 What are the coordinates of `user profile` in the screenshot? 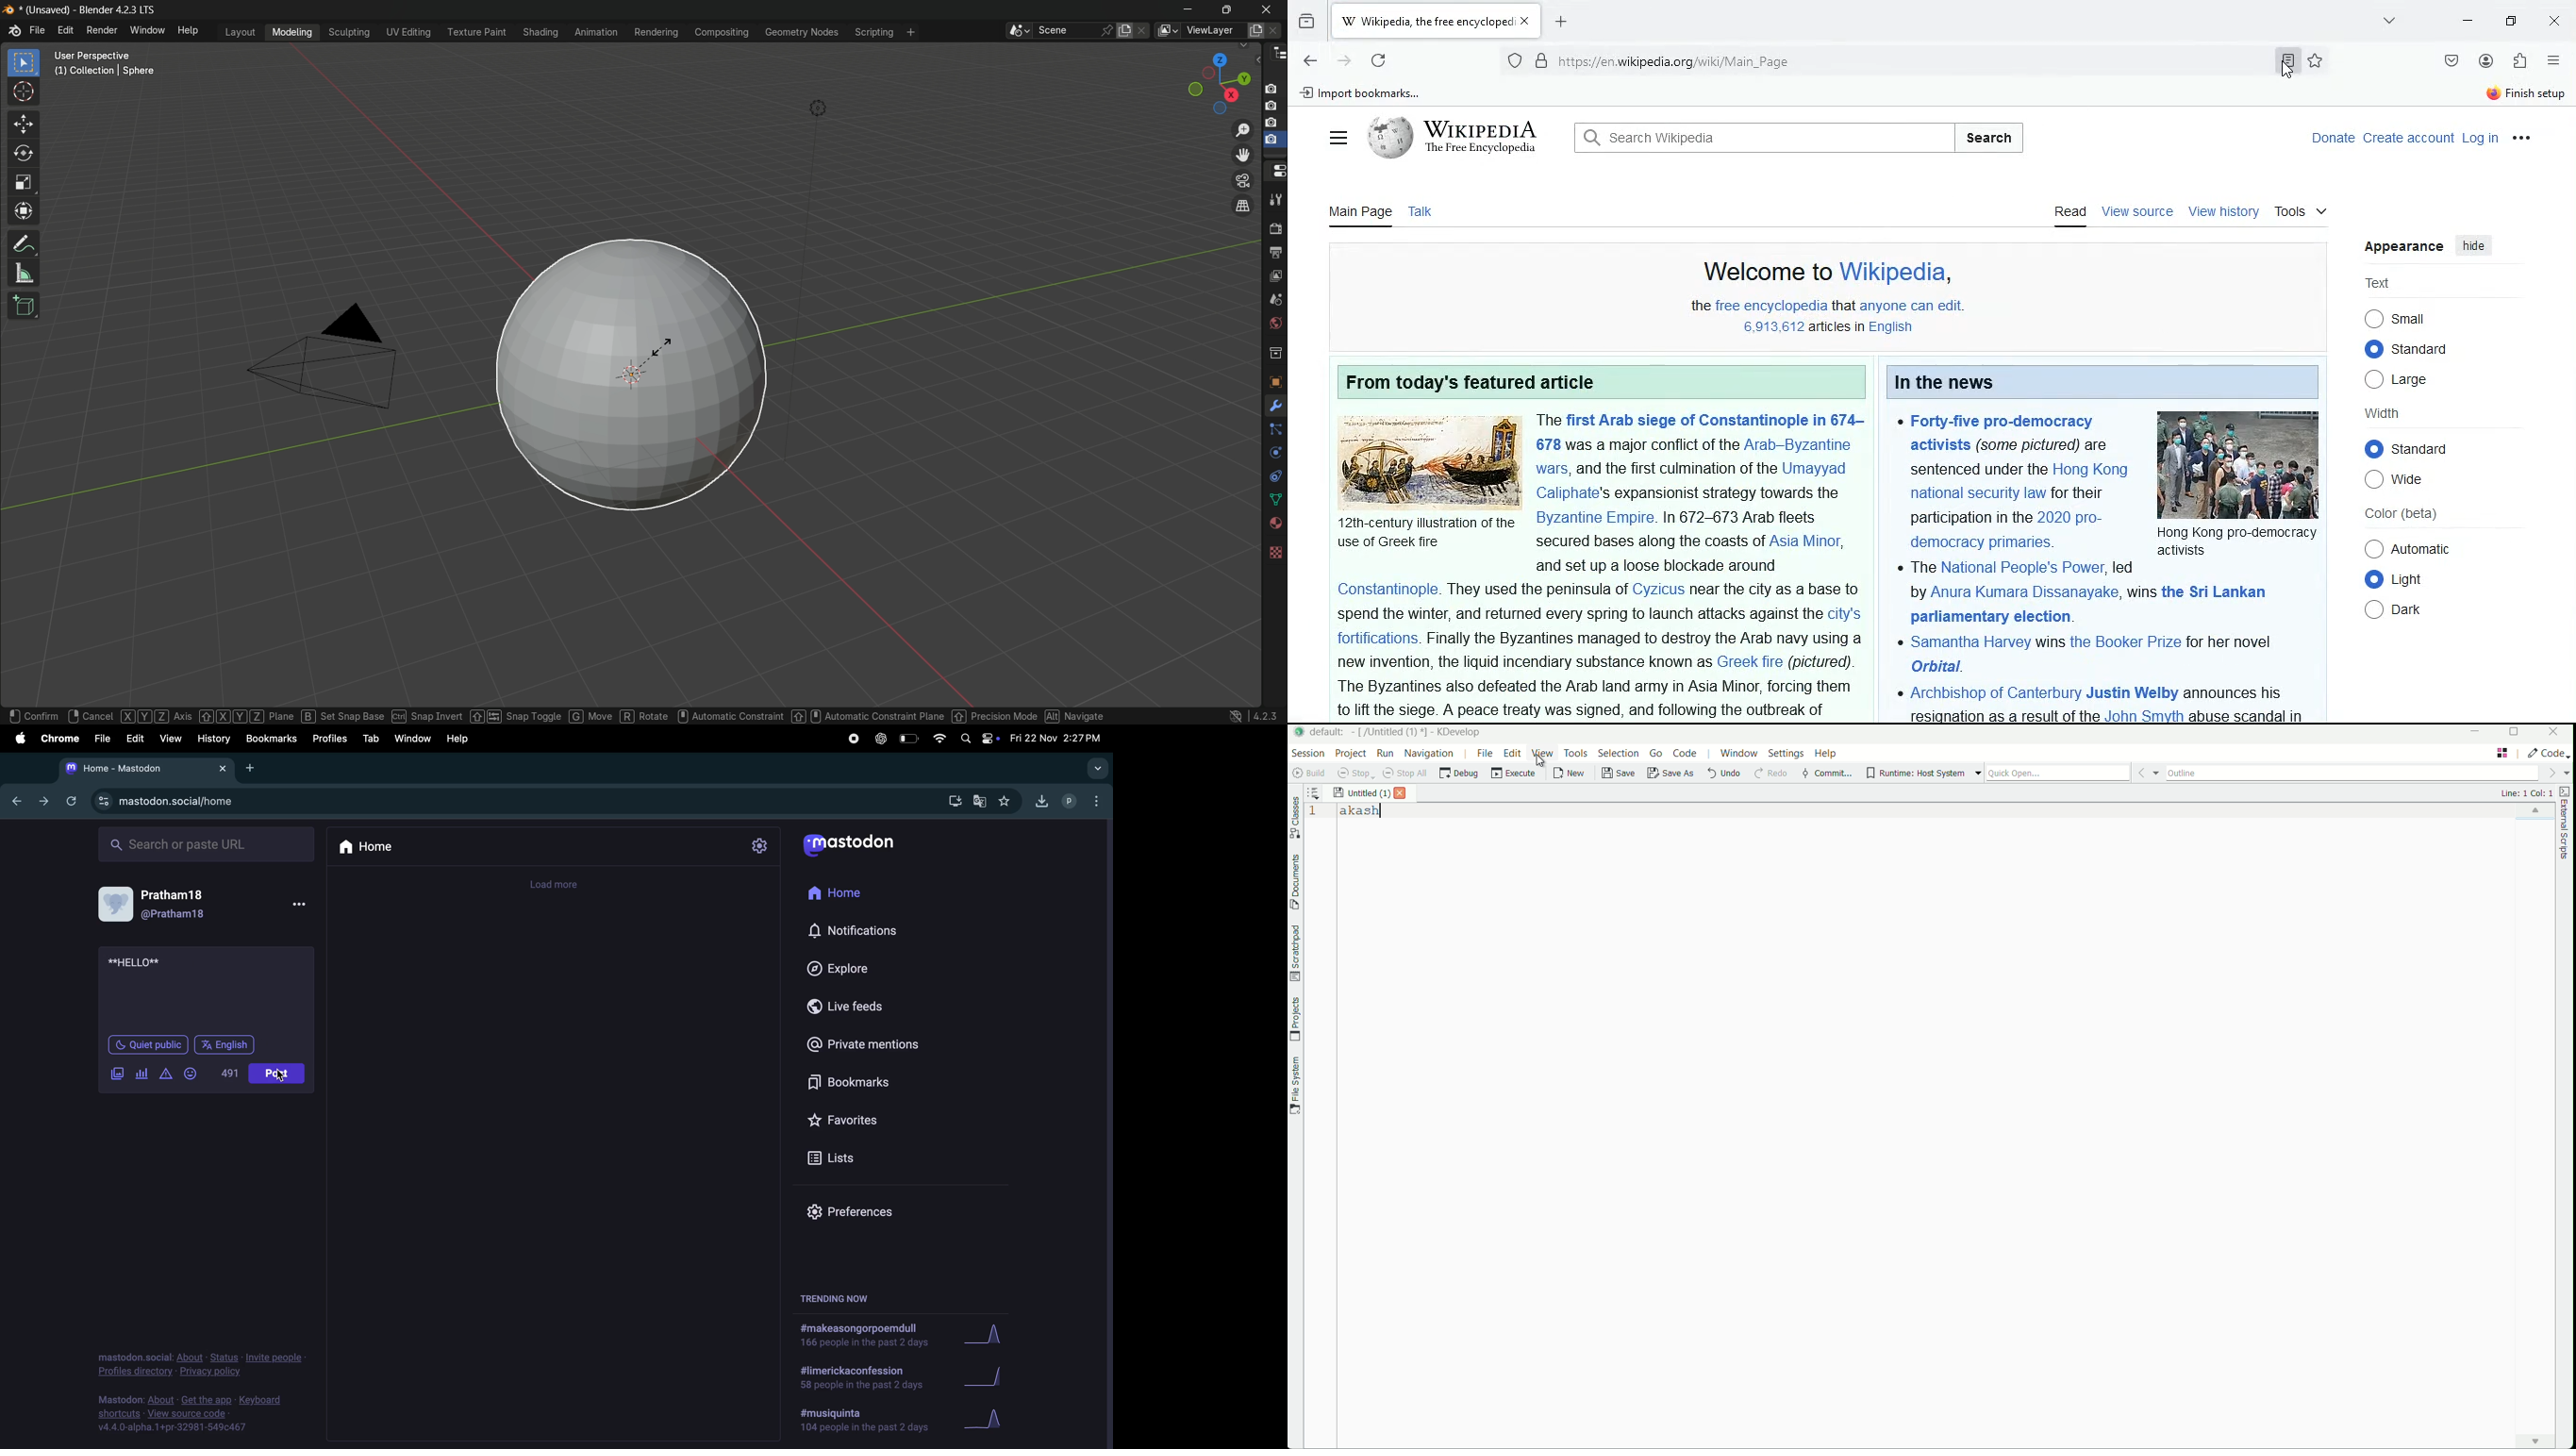 It's located at (116, 904).